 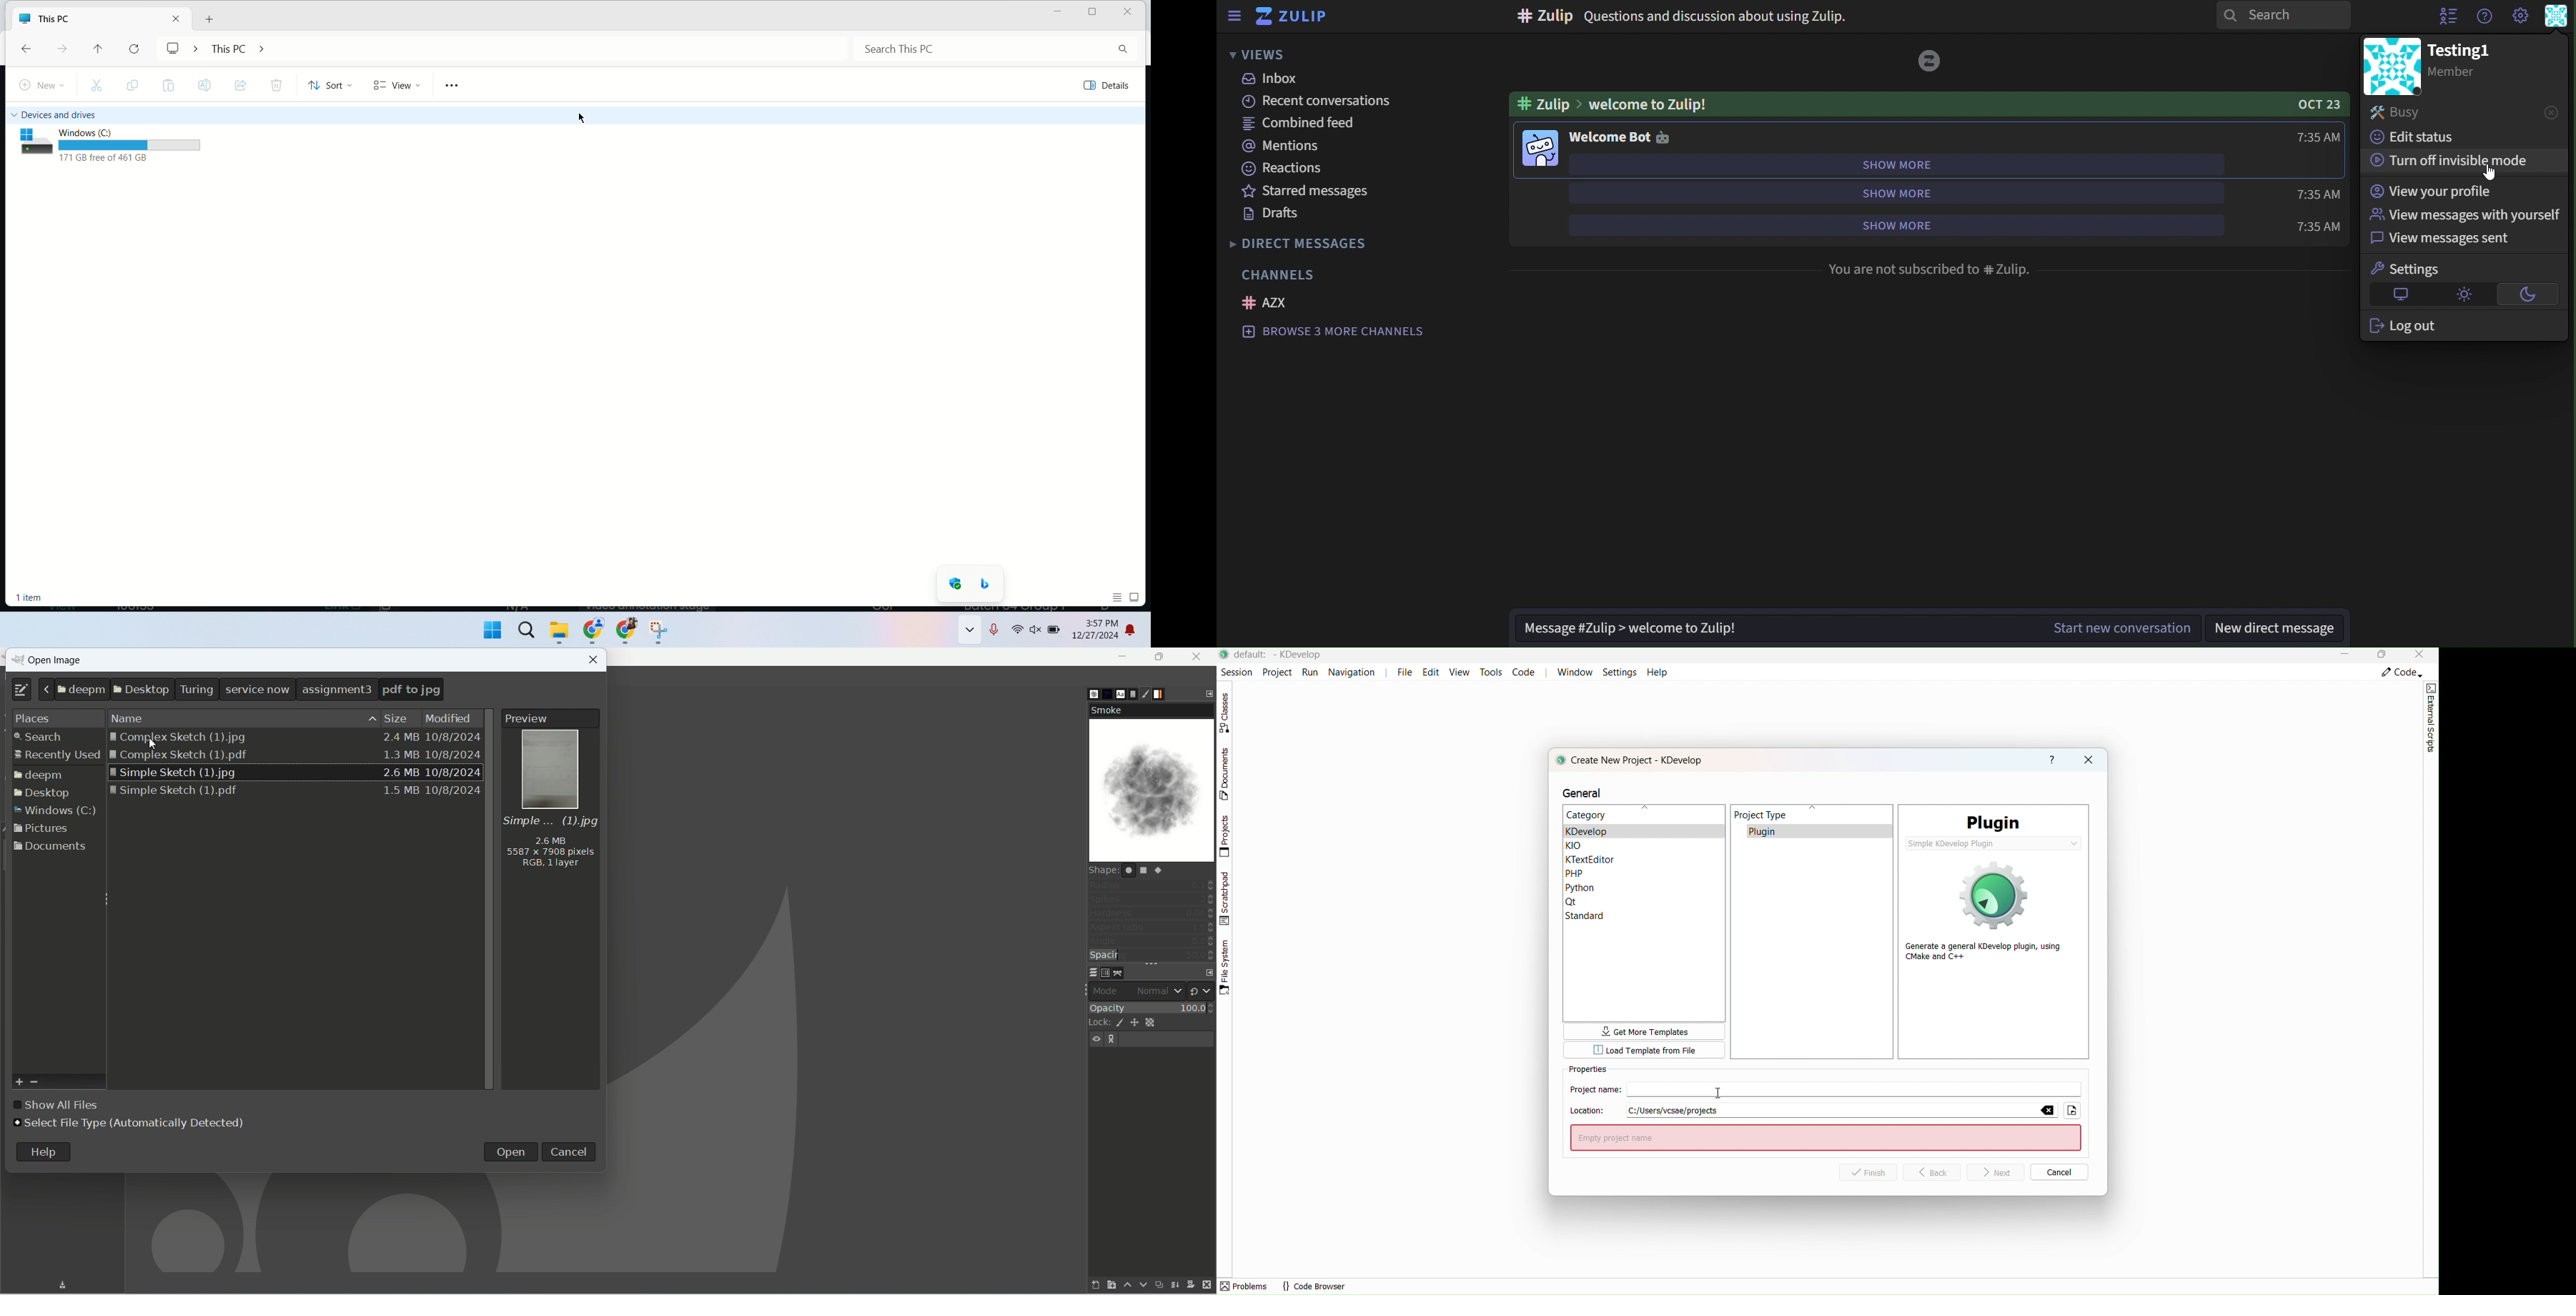 What do you see at coordinates (1117, 600) in the screenshot?
I see `display` at bounding box center [1117, 600].